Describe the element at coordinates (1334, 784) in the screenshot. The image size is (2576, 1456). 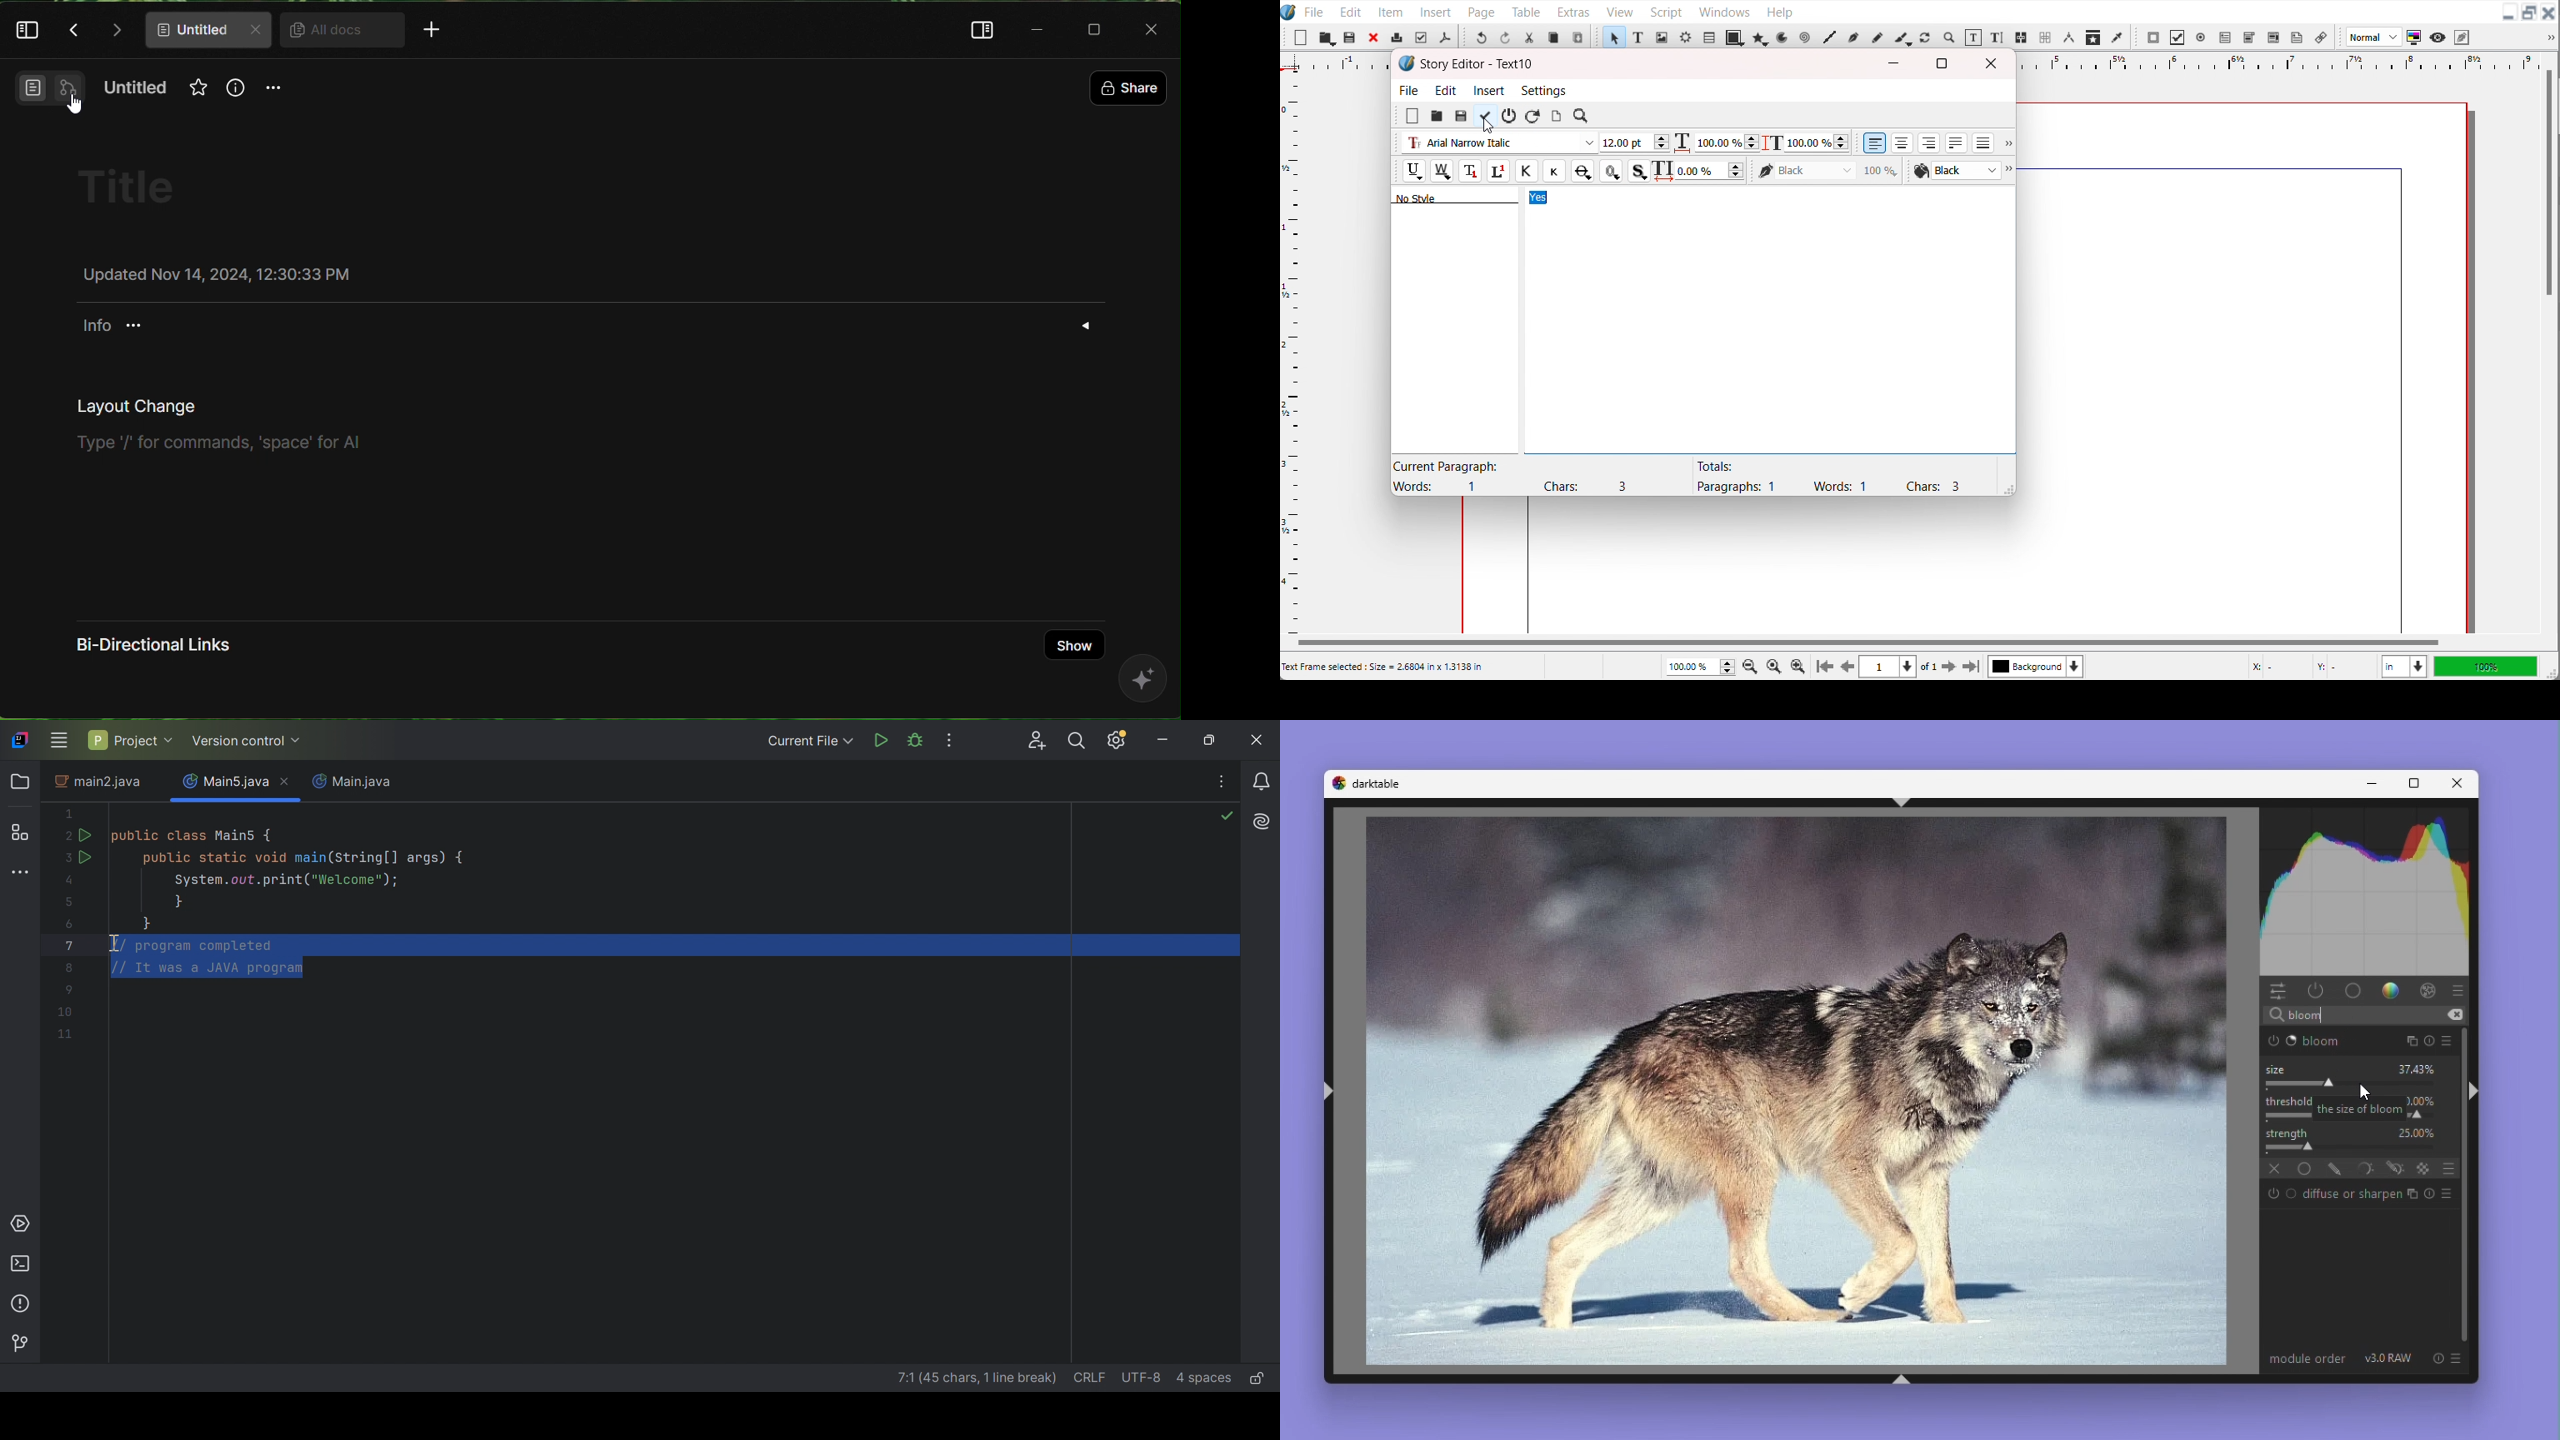
I see `Dark table logo` at that location.